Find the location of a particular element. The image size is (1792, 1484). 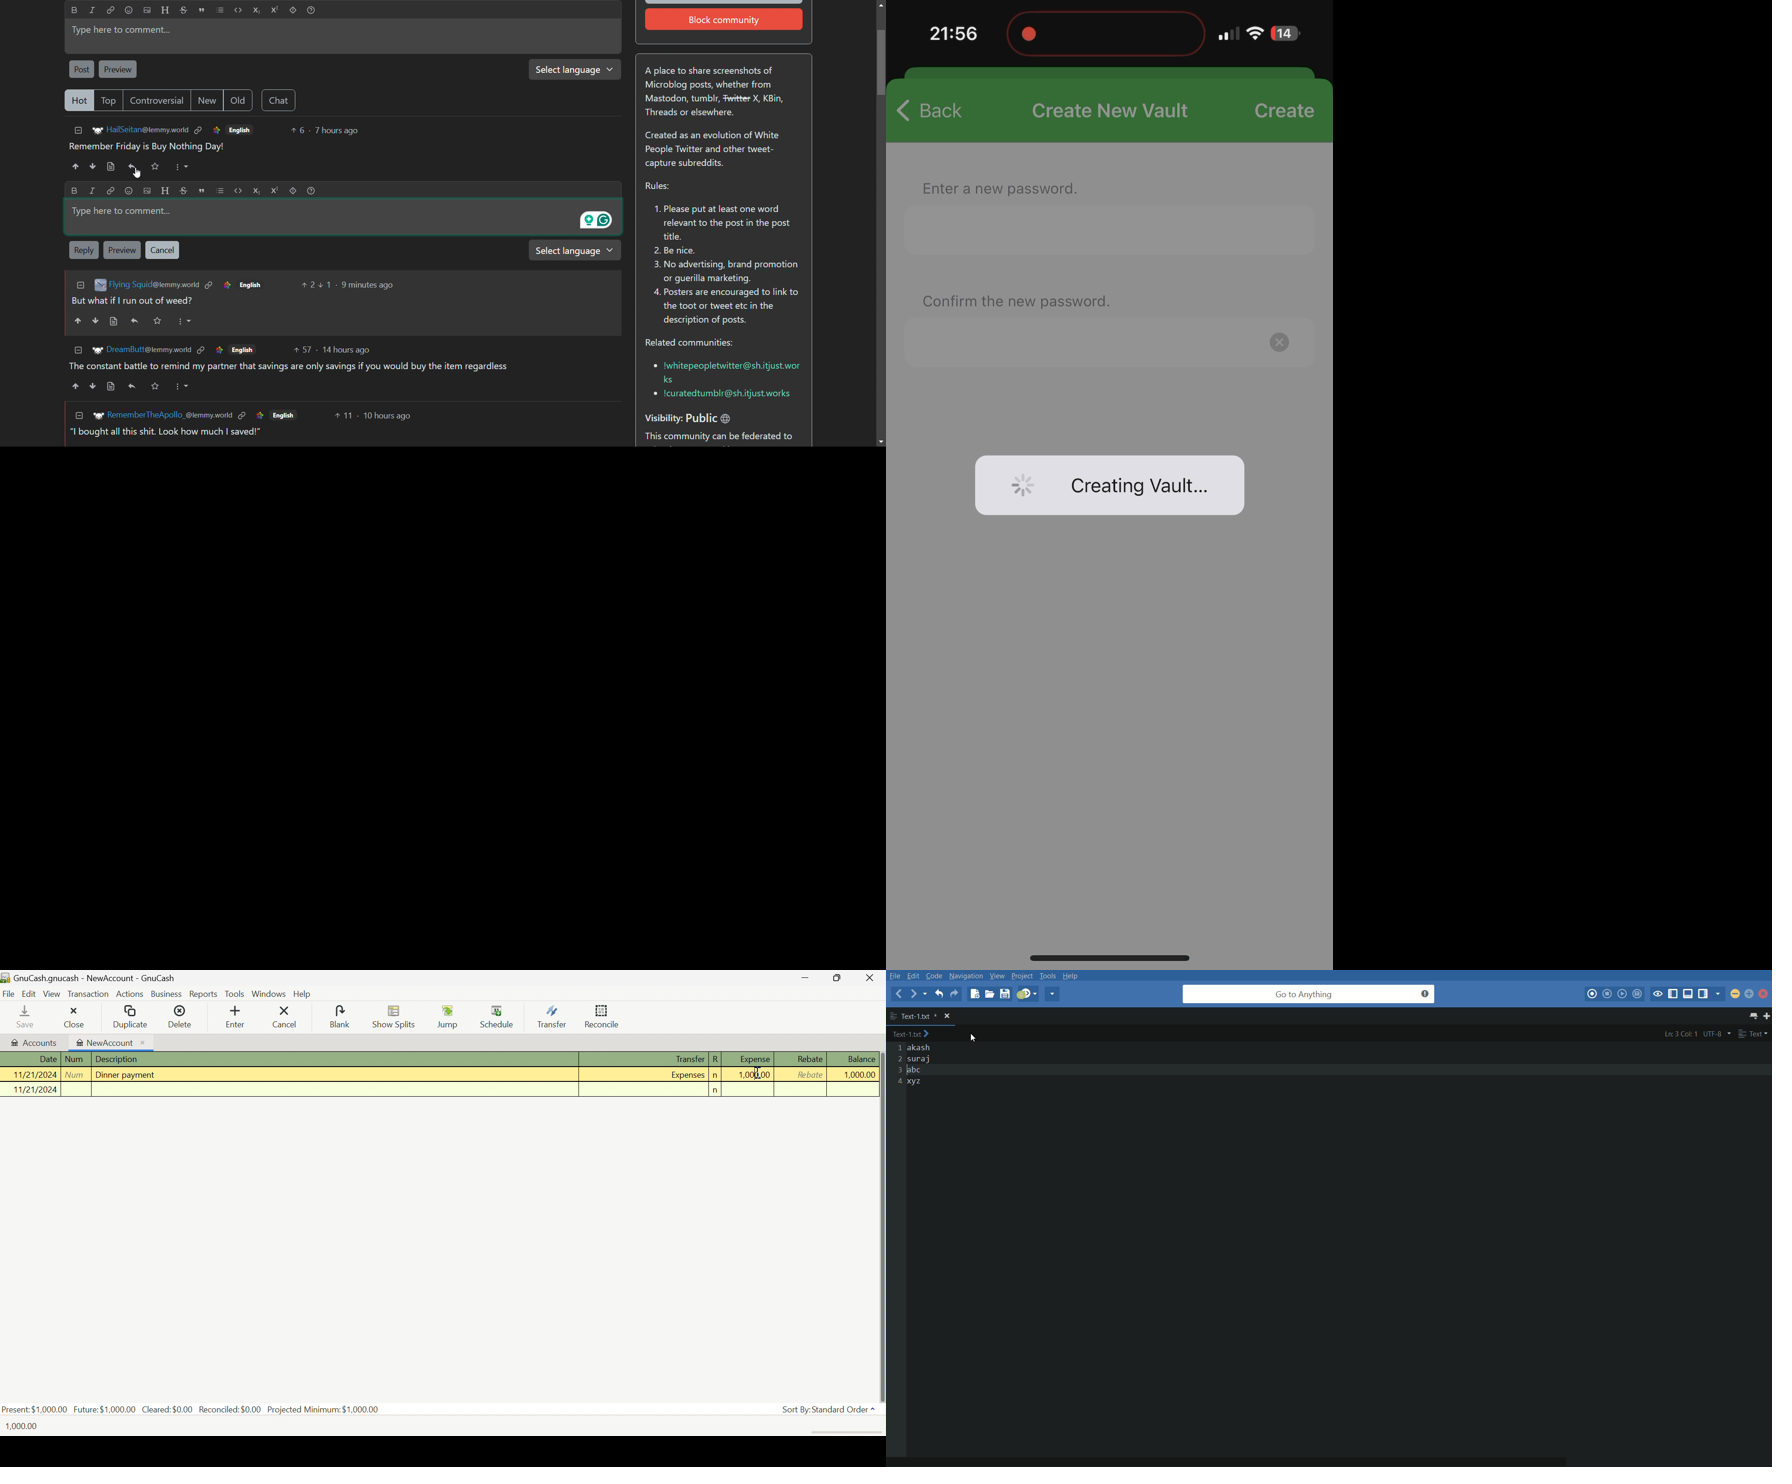

link is located at coordinates (199, 131).